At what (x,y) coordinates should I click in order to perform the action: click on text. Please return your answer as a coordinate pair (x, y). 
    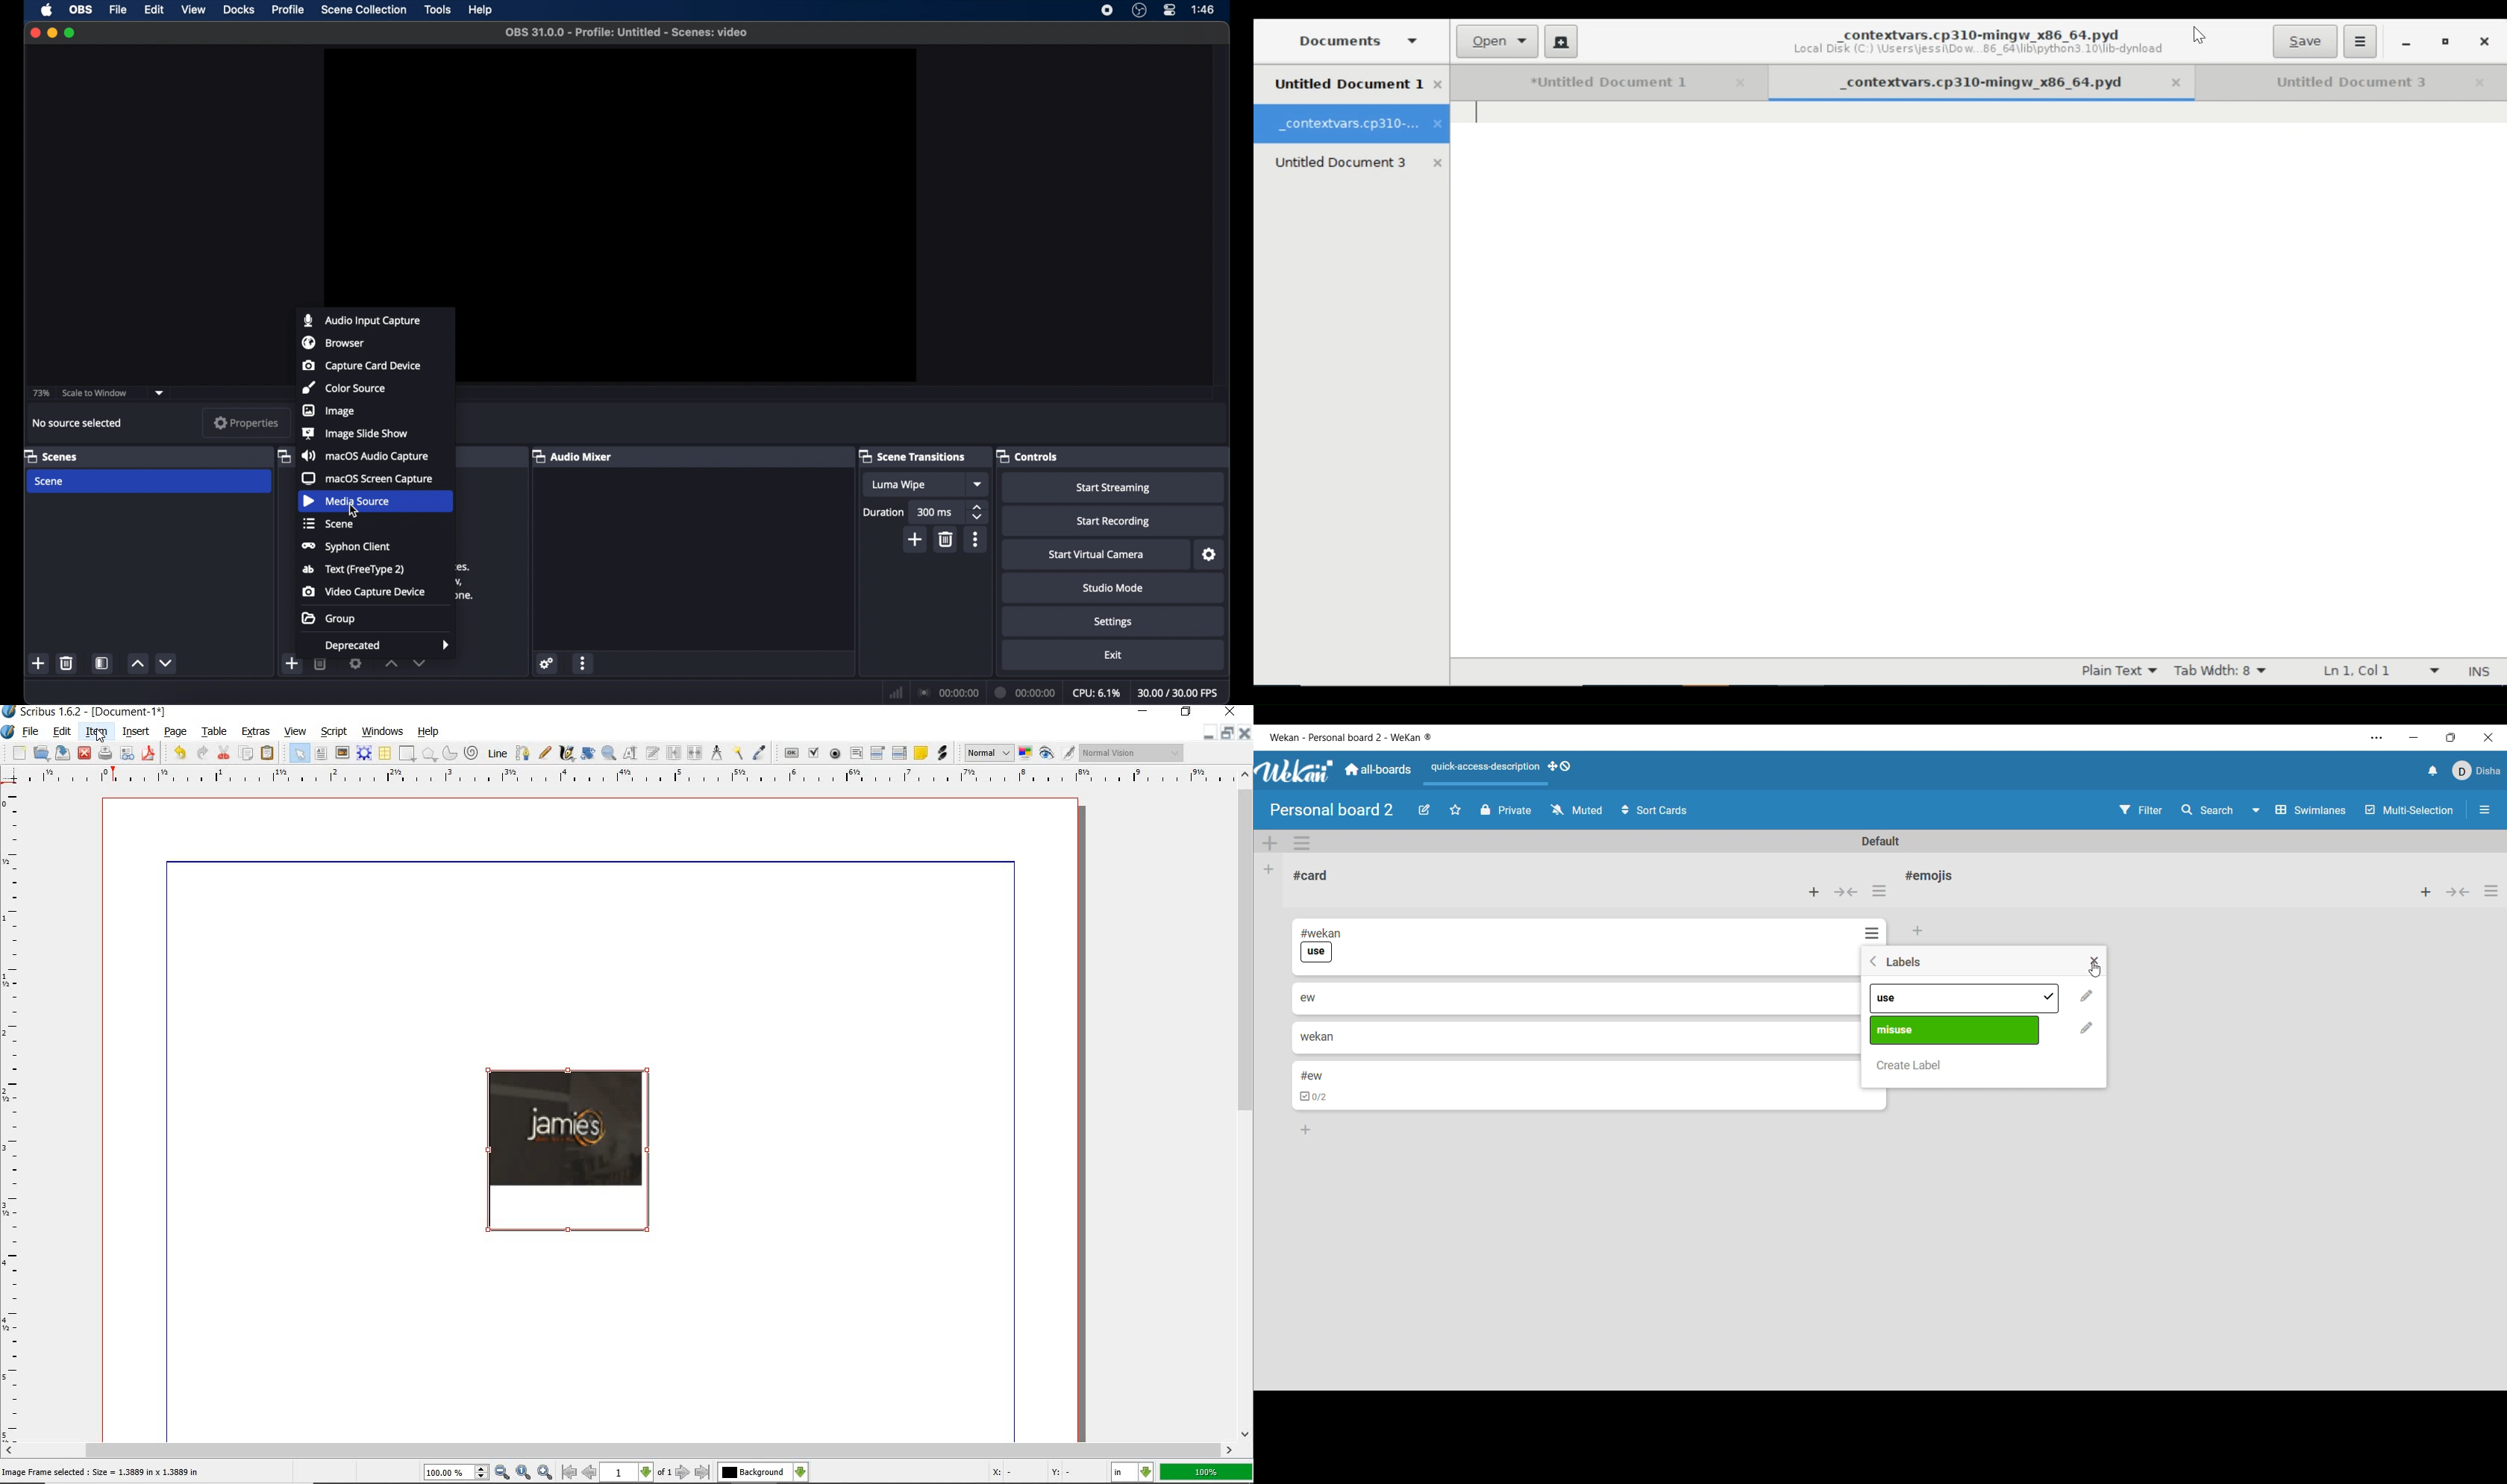
    Looking at the image, I should click on (352, 570).